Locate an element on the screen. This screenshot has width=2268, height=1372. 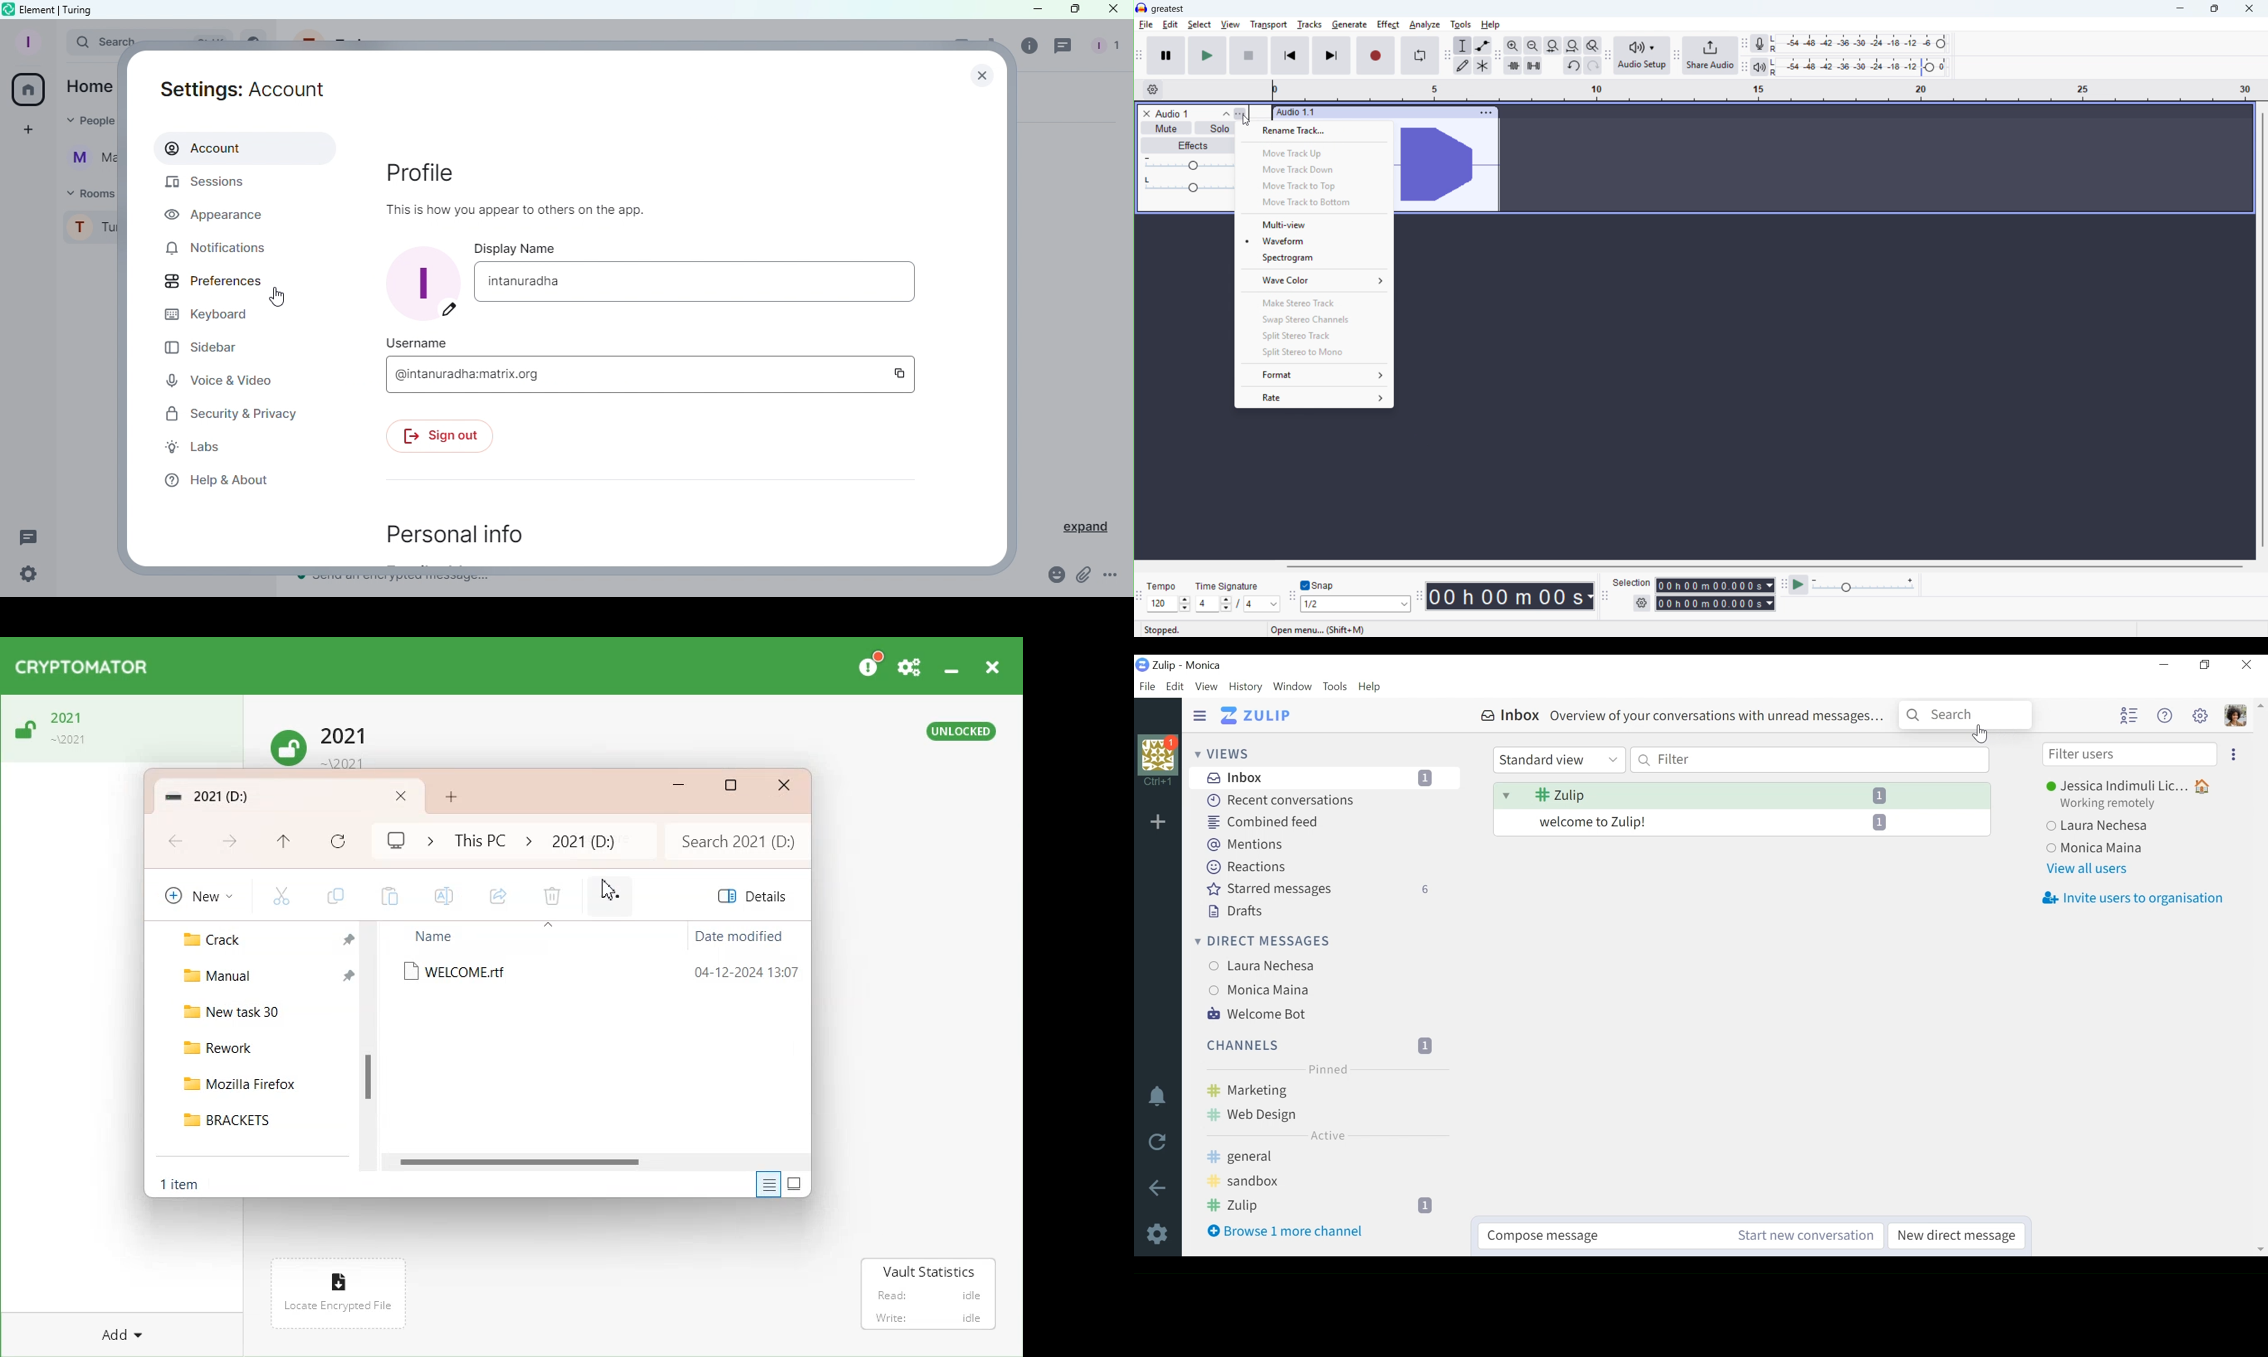
Starred messages is located at coordinates (1324, 890).